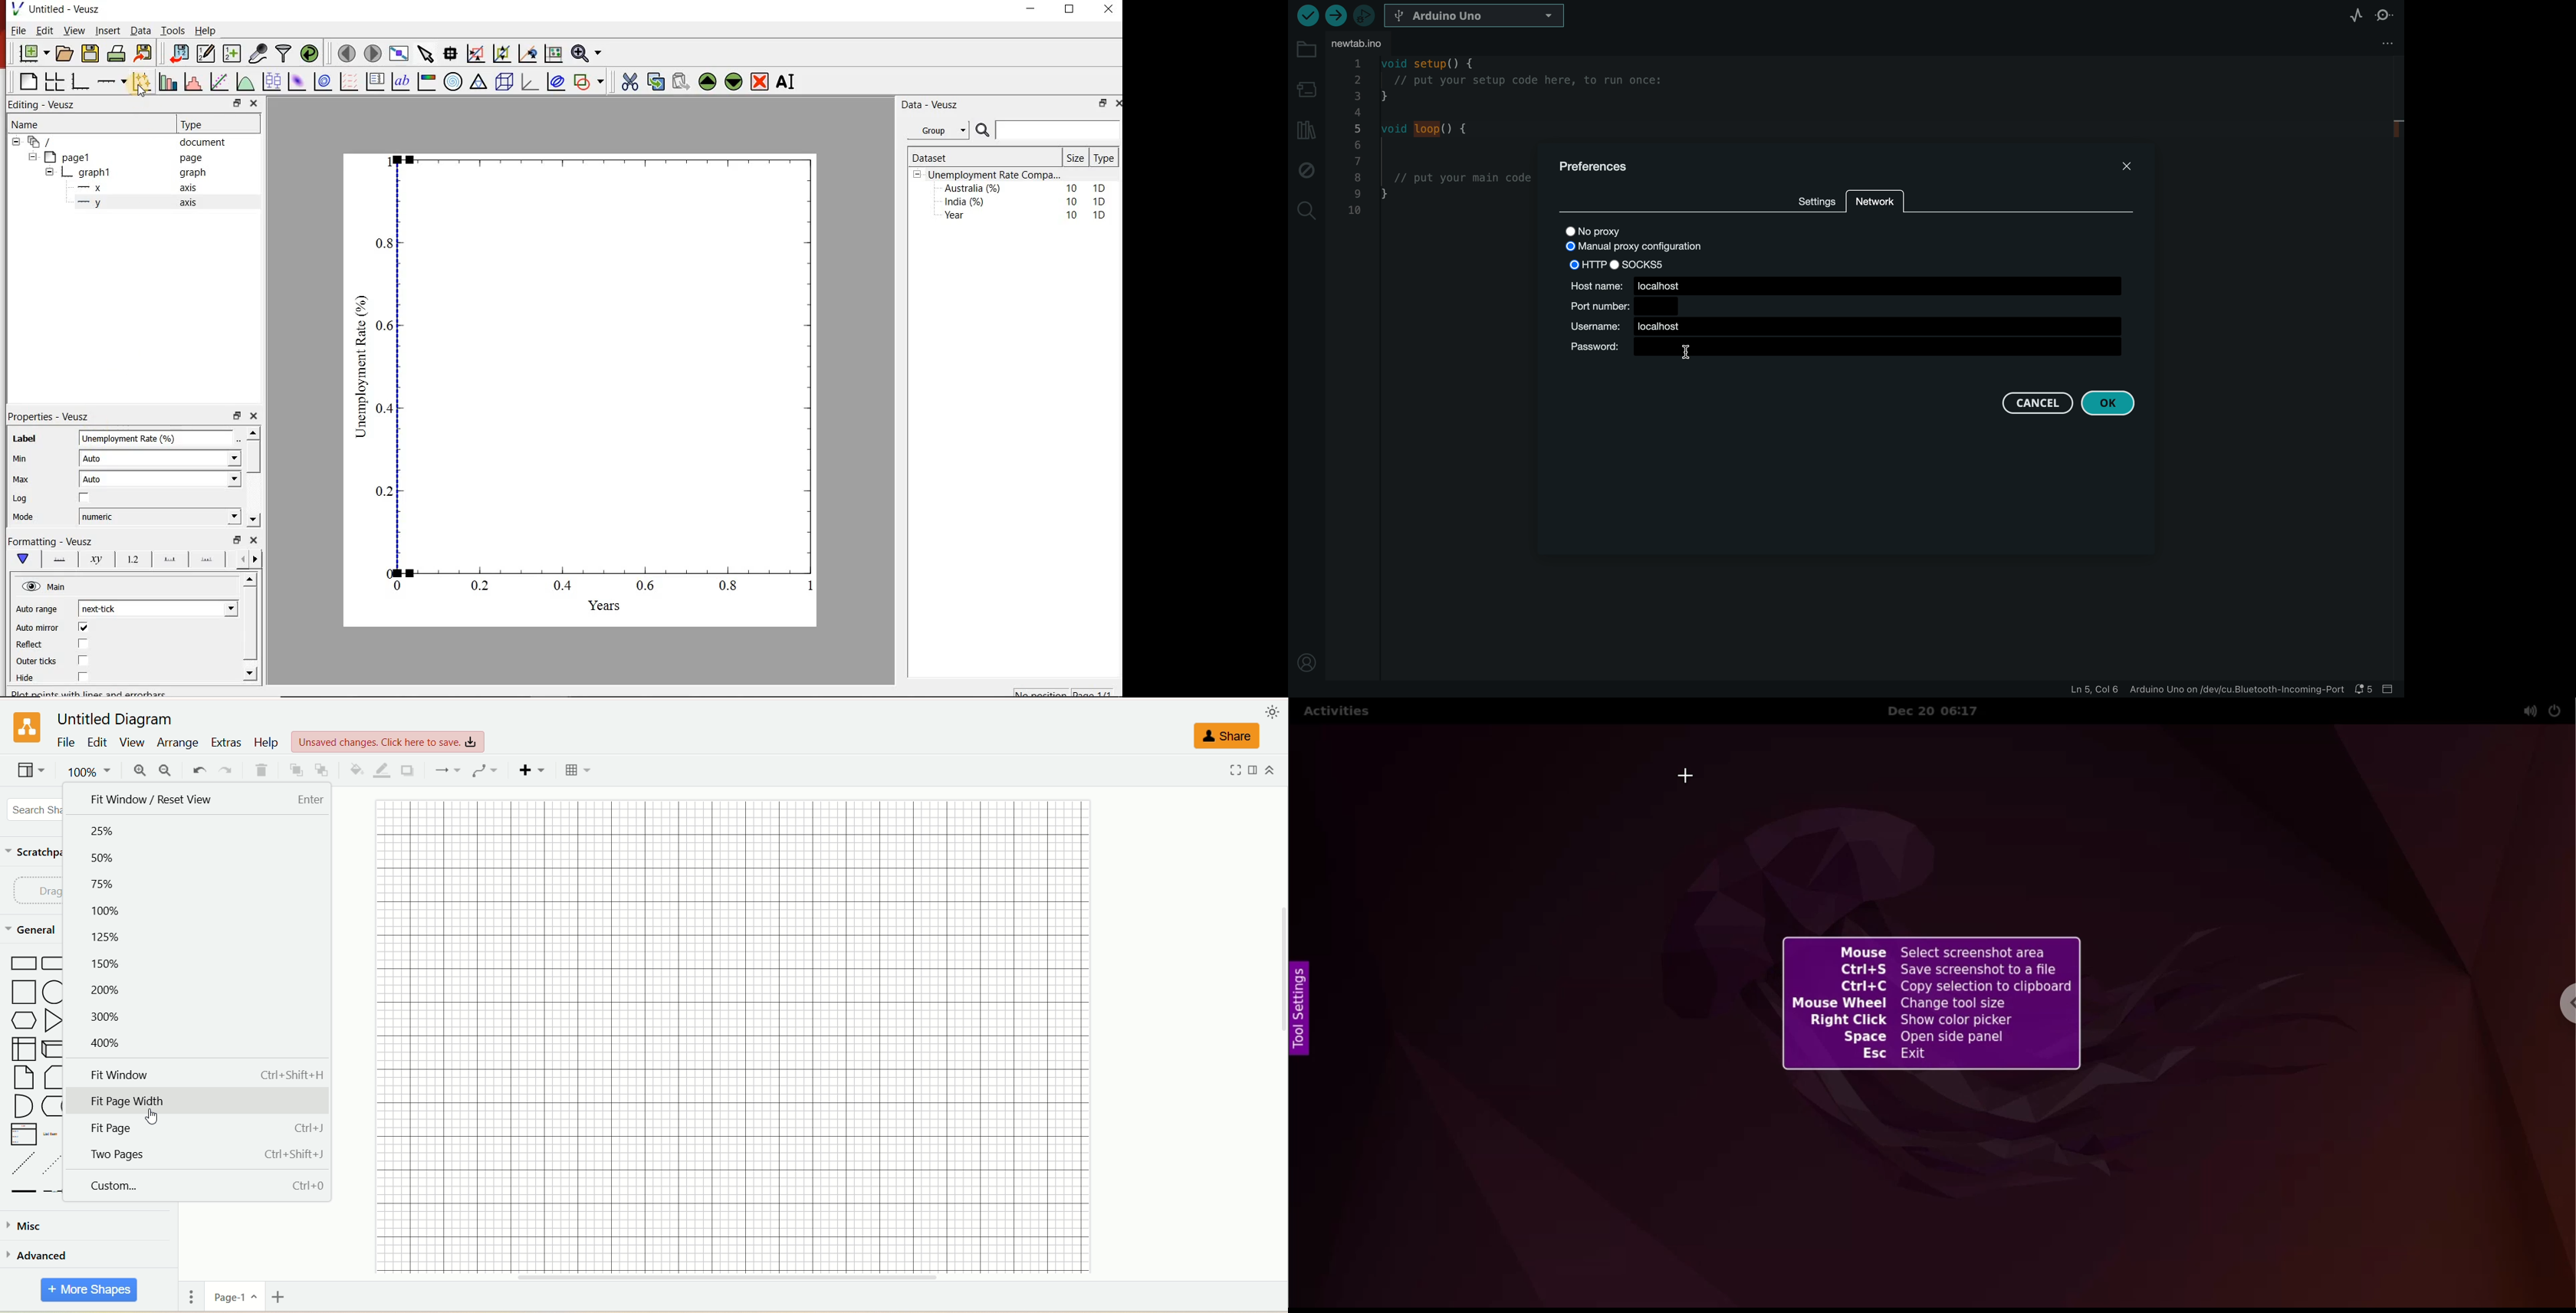 The width and height of the screenshot is (2576, 1316). Describe the element at coordinates (61, 560) in the screenshot. I see `axis lines` at that location.